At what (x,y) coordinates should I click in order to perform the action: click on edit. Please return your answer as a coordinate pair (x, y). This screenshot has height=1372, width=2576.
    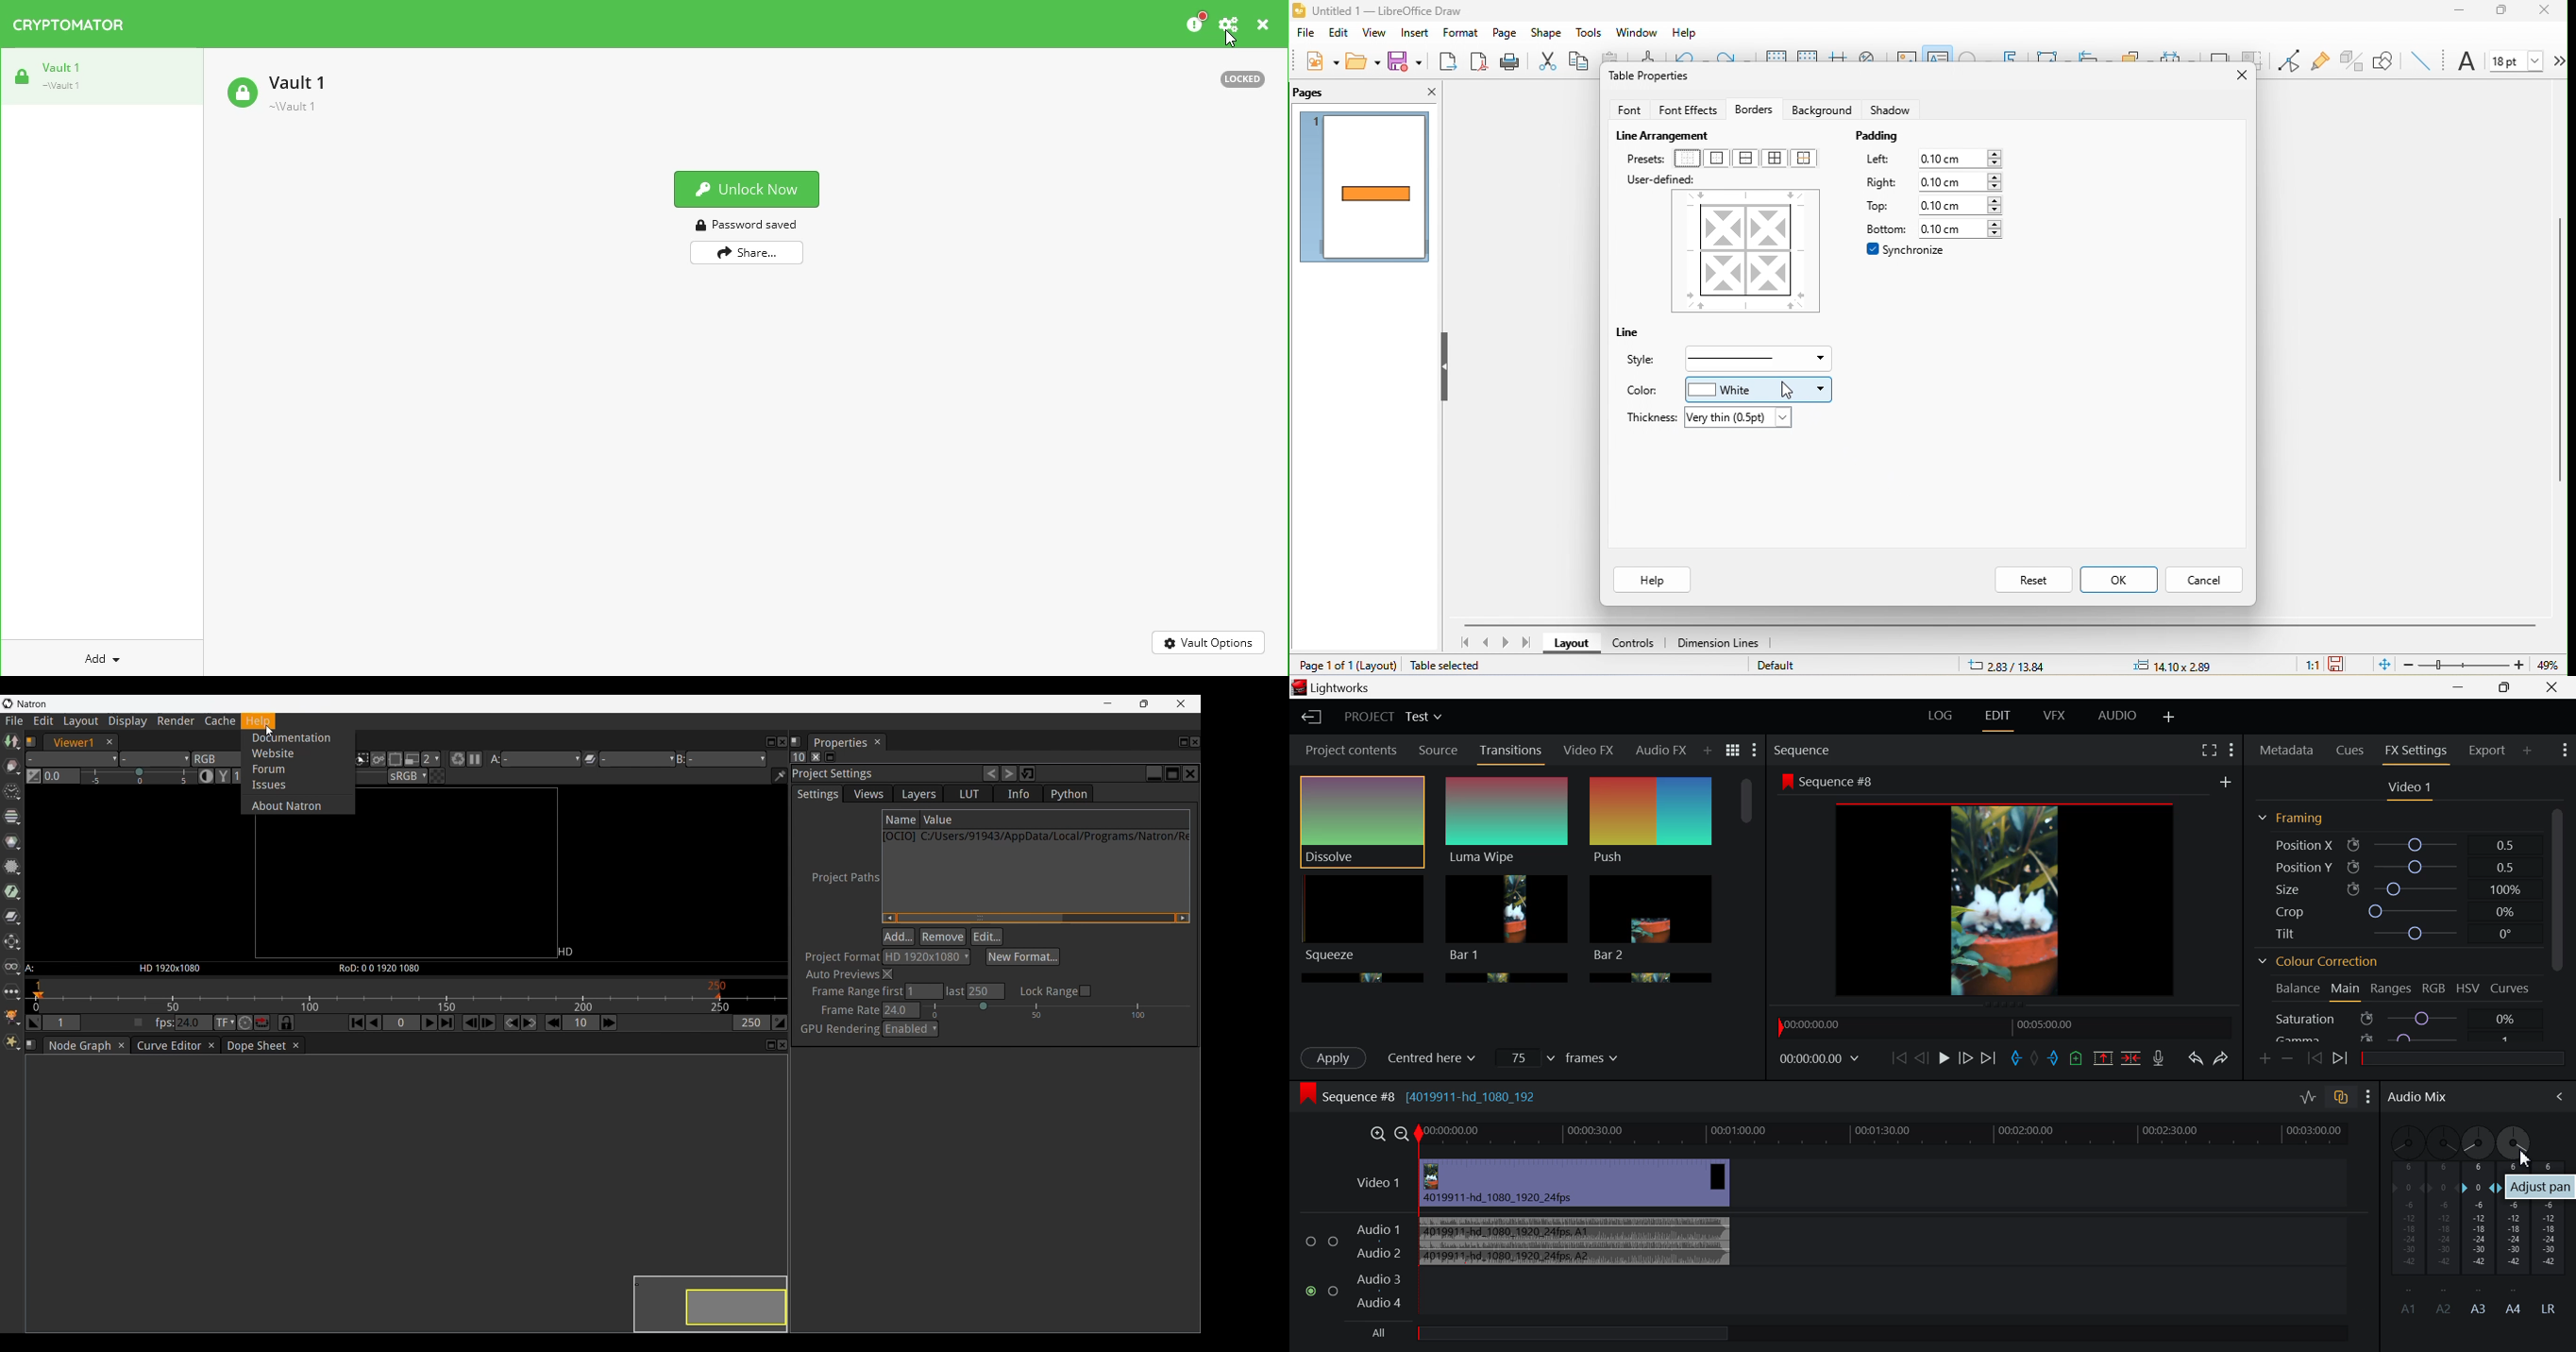
    Looking at the image, I should click on (1337, 32).